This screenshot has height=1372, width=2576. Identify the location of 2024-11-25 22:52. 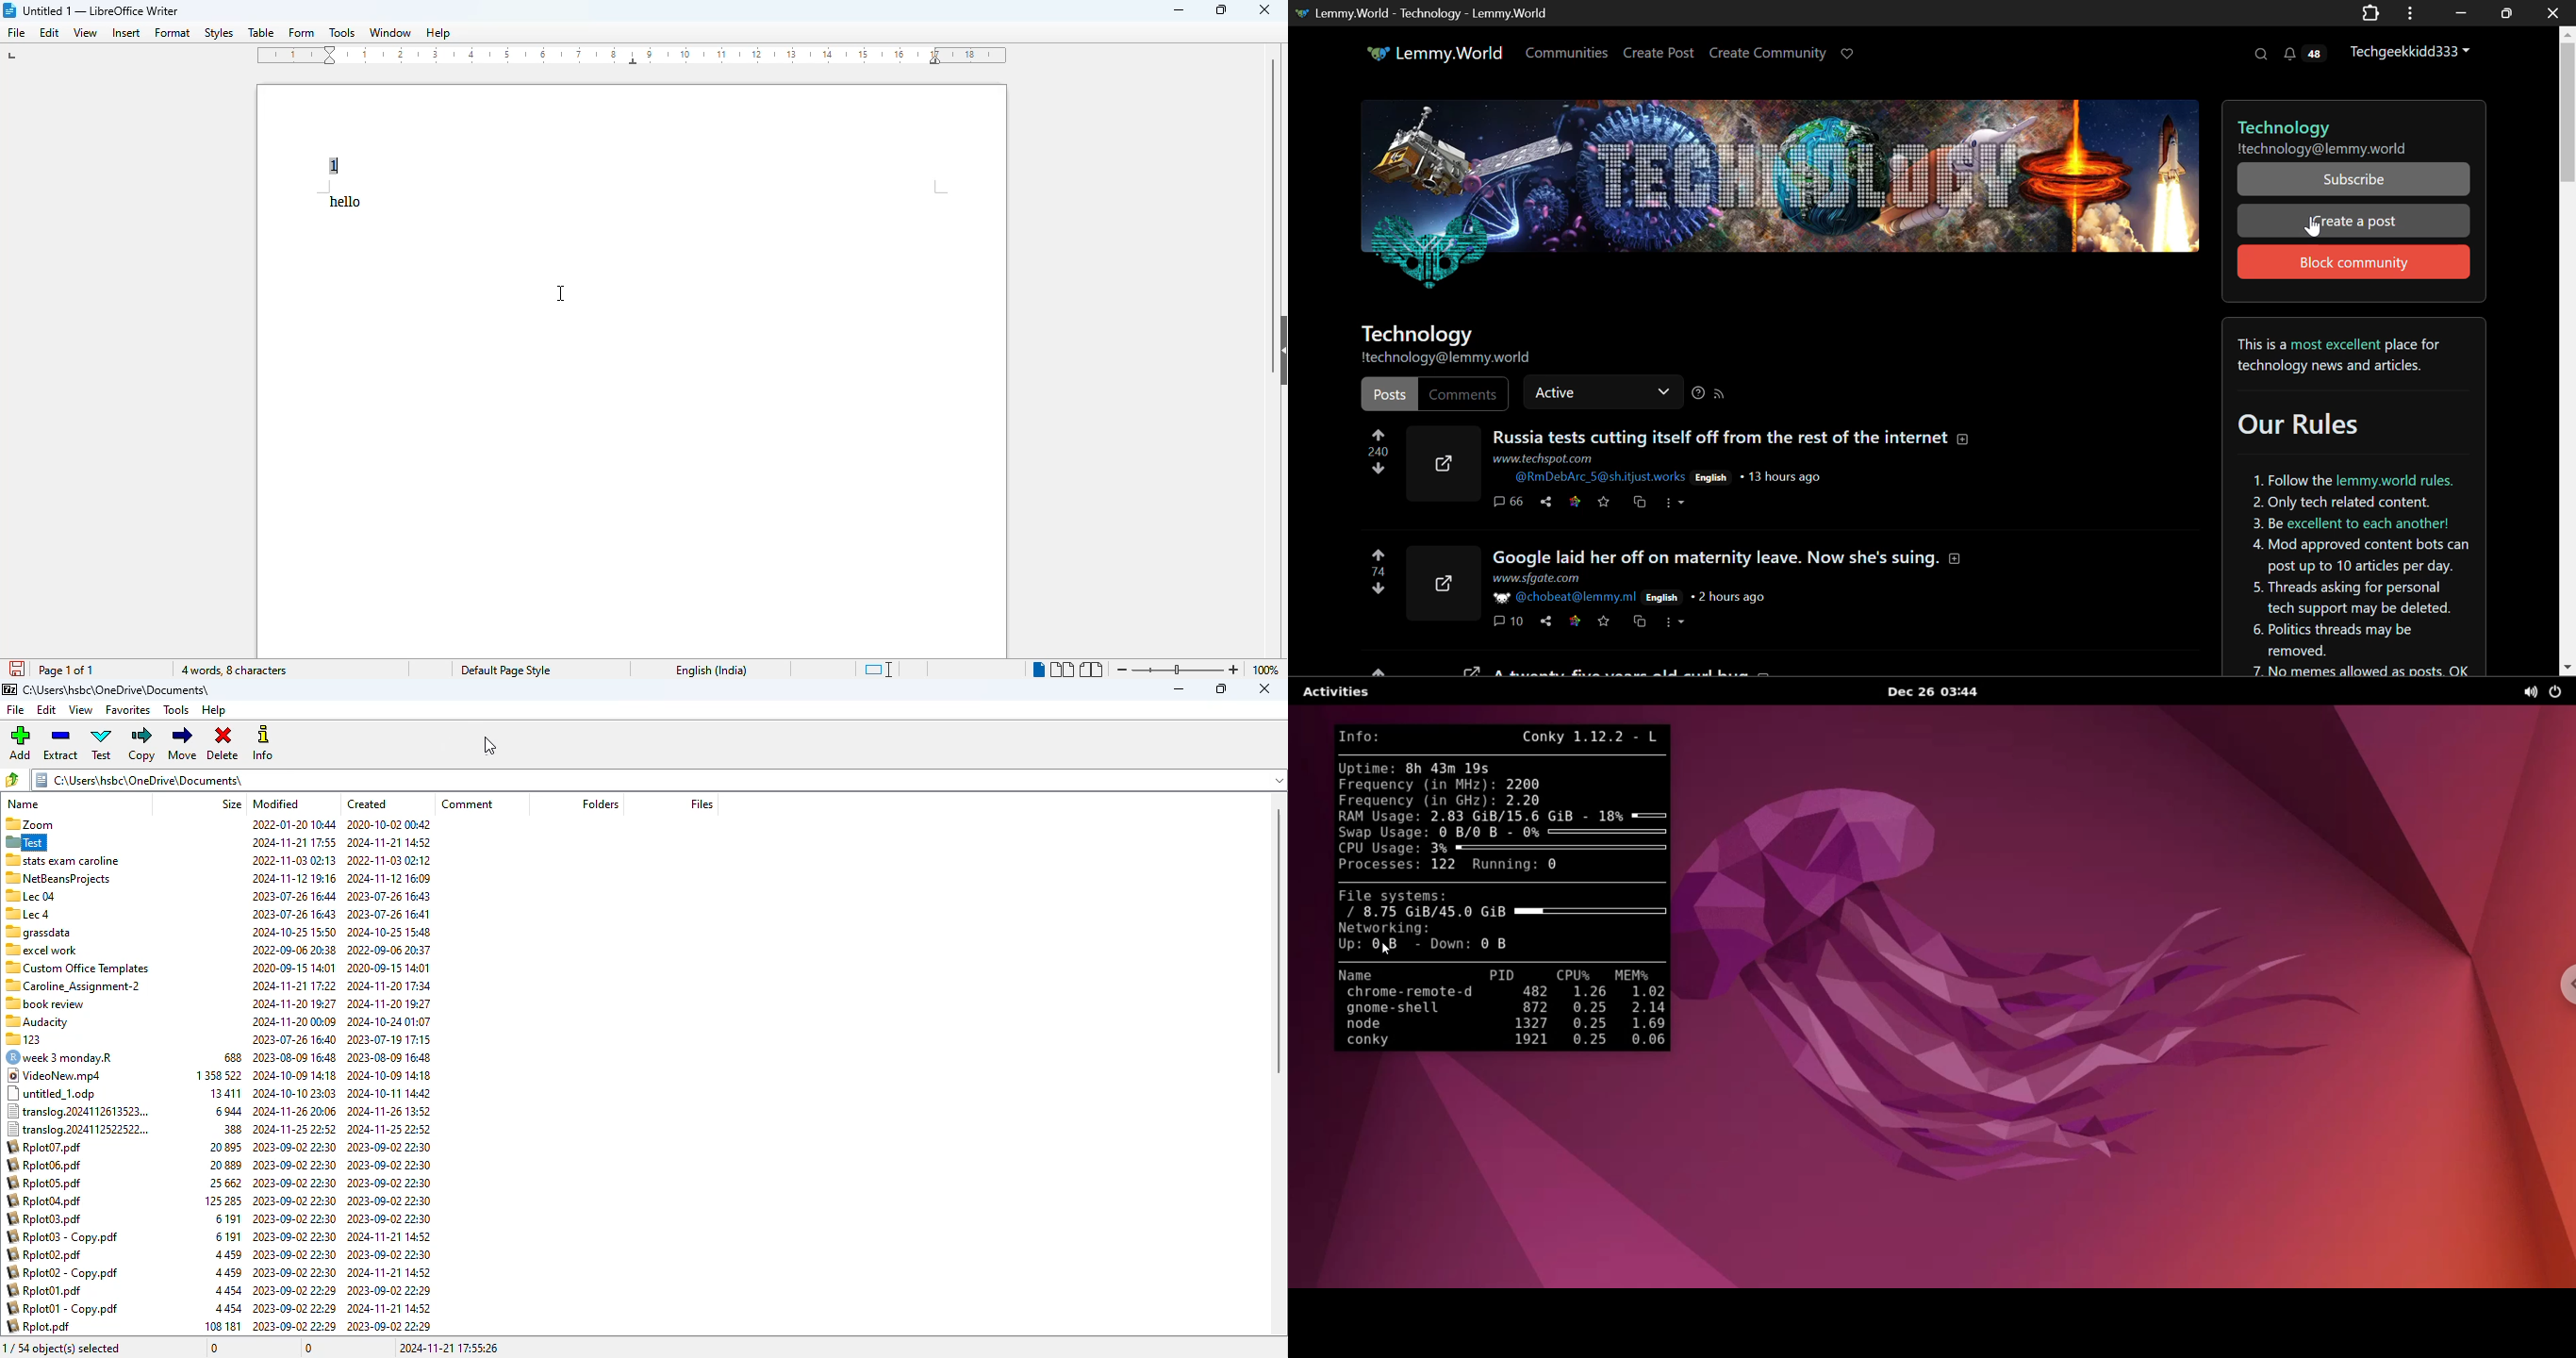
(388, 1129).